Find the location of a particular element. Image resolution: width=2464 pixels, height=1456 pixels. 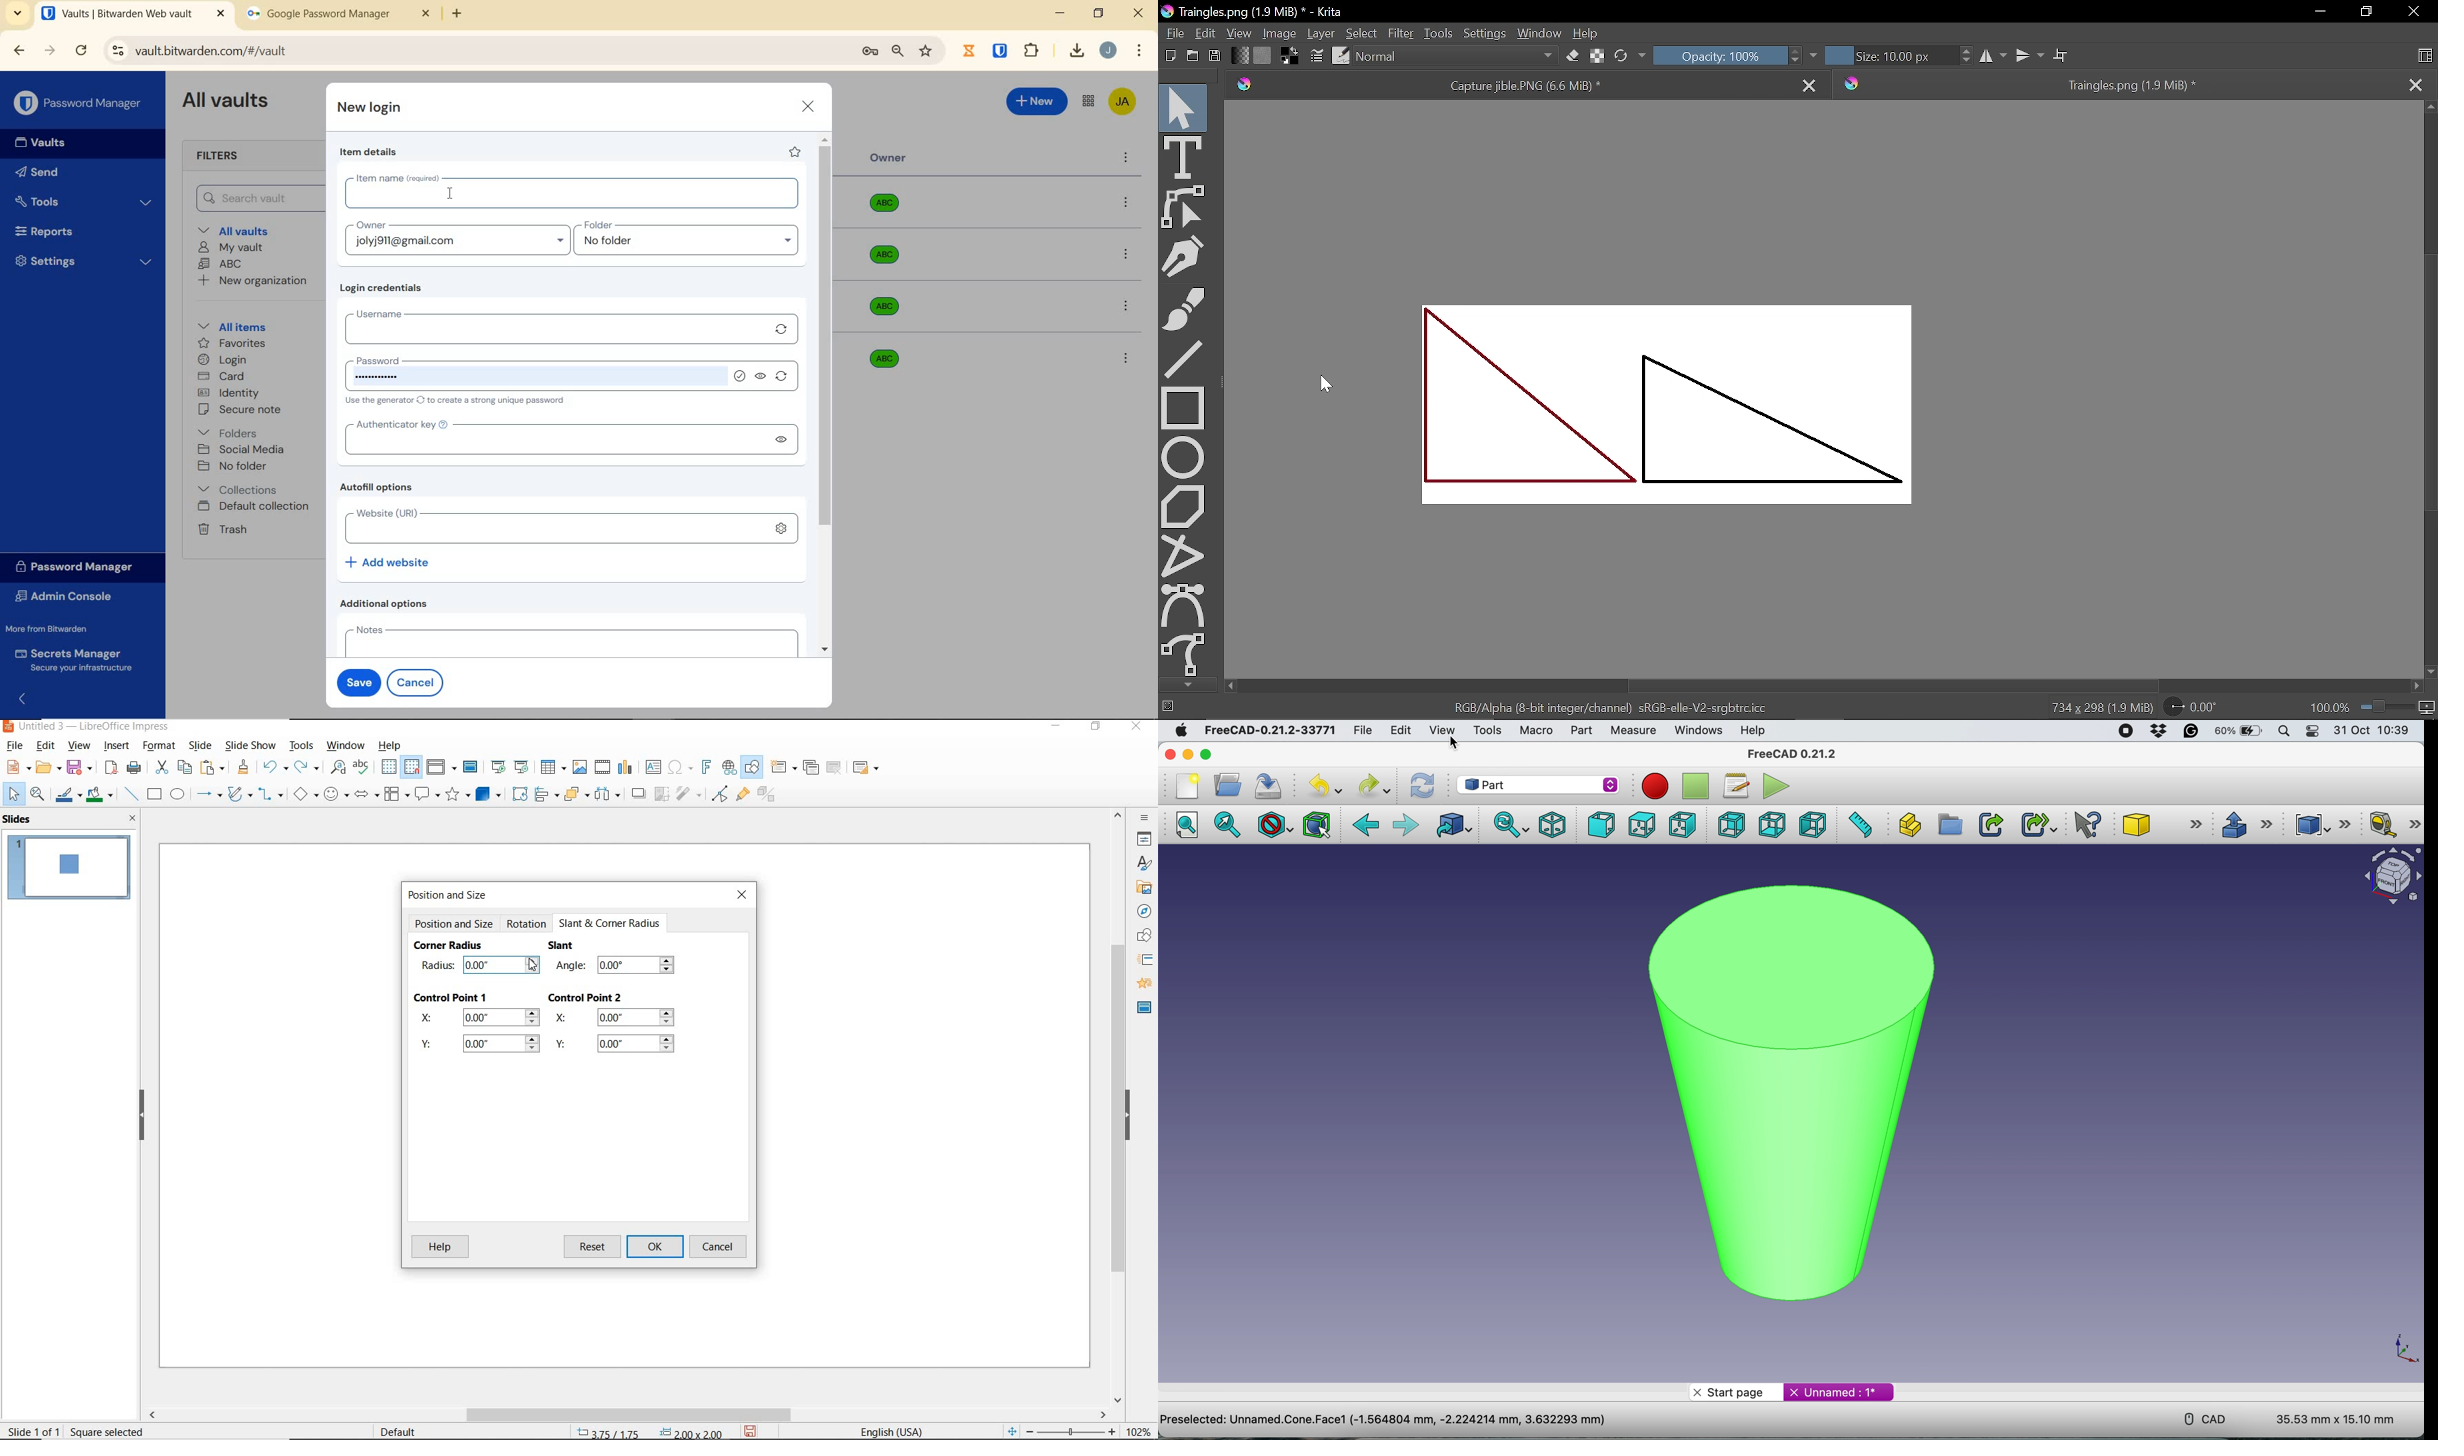

fill color is located at coordinates (101, 794).